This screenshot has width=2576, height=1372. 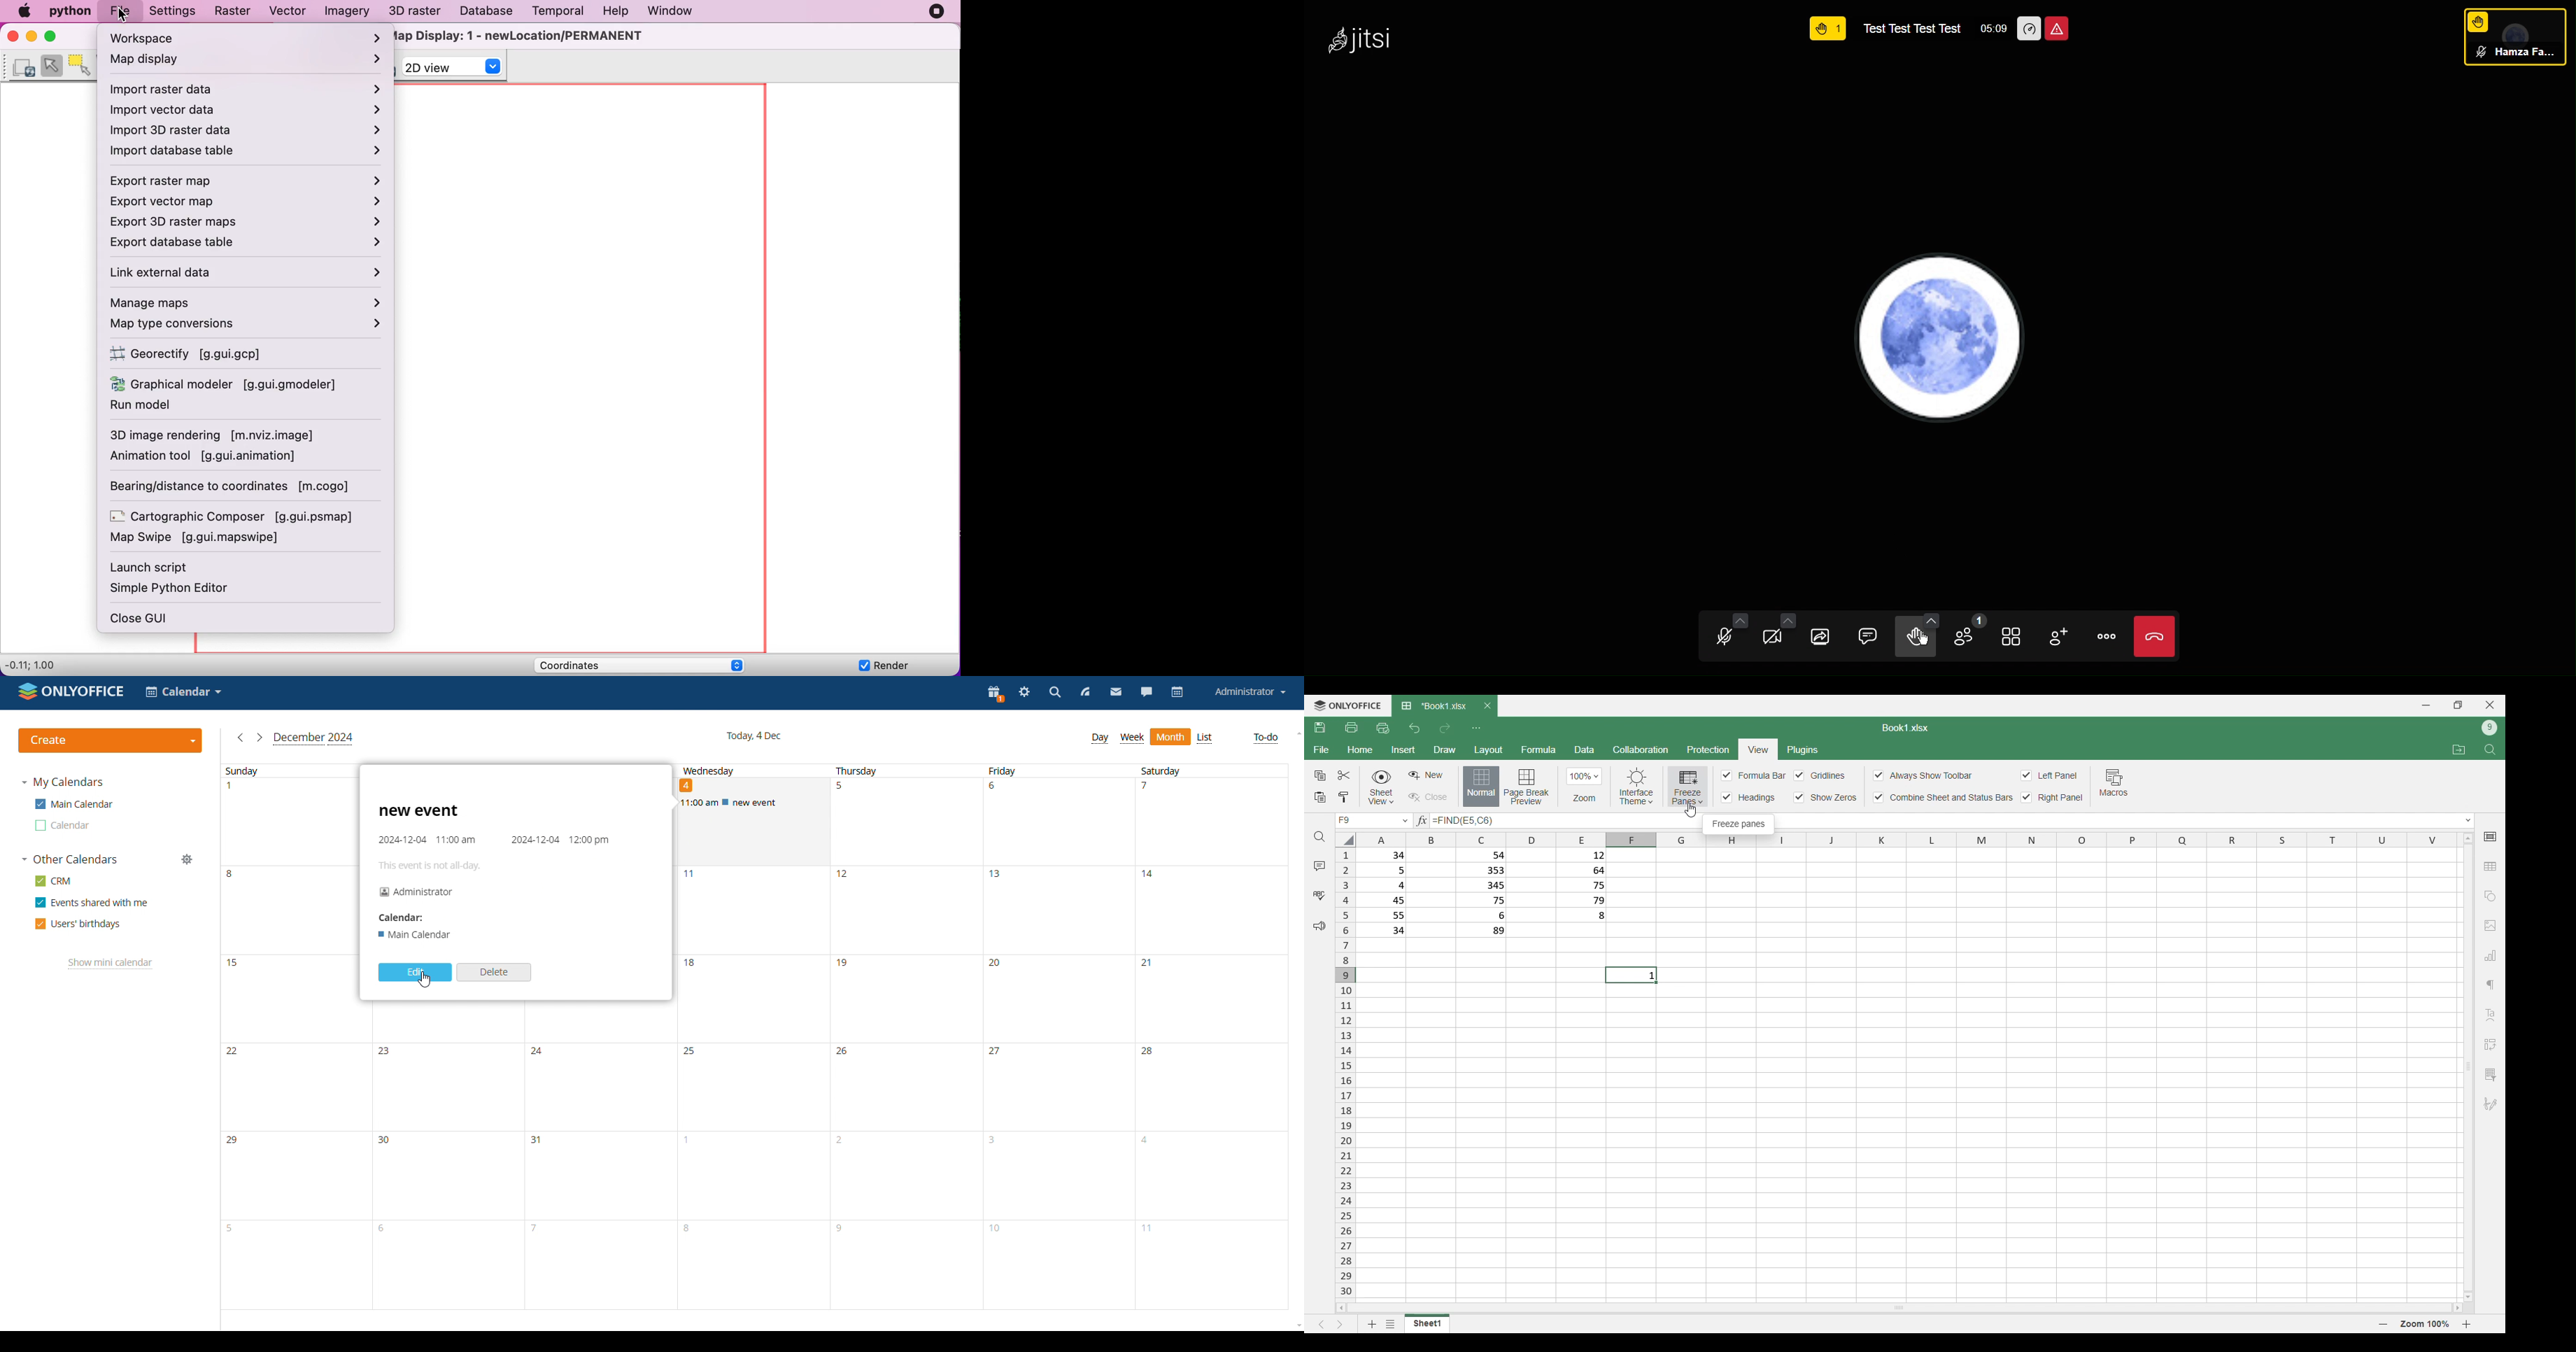 I want to click on Member view, so click(x=2512, y=39).